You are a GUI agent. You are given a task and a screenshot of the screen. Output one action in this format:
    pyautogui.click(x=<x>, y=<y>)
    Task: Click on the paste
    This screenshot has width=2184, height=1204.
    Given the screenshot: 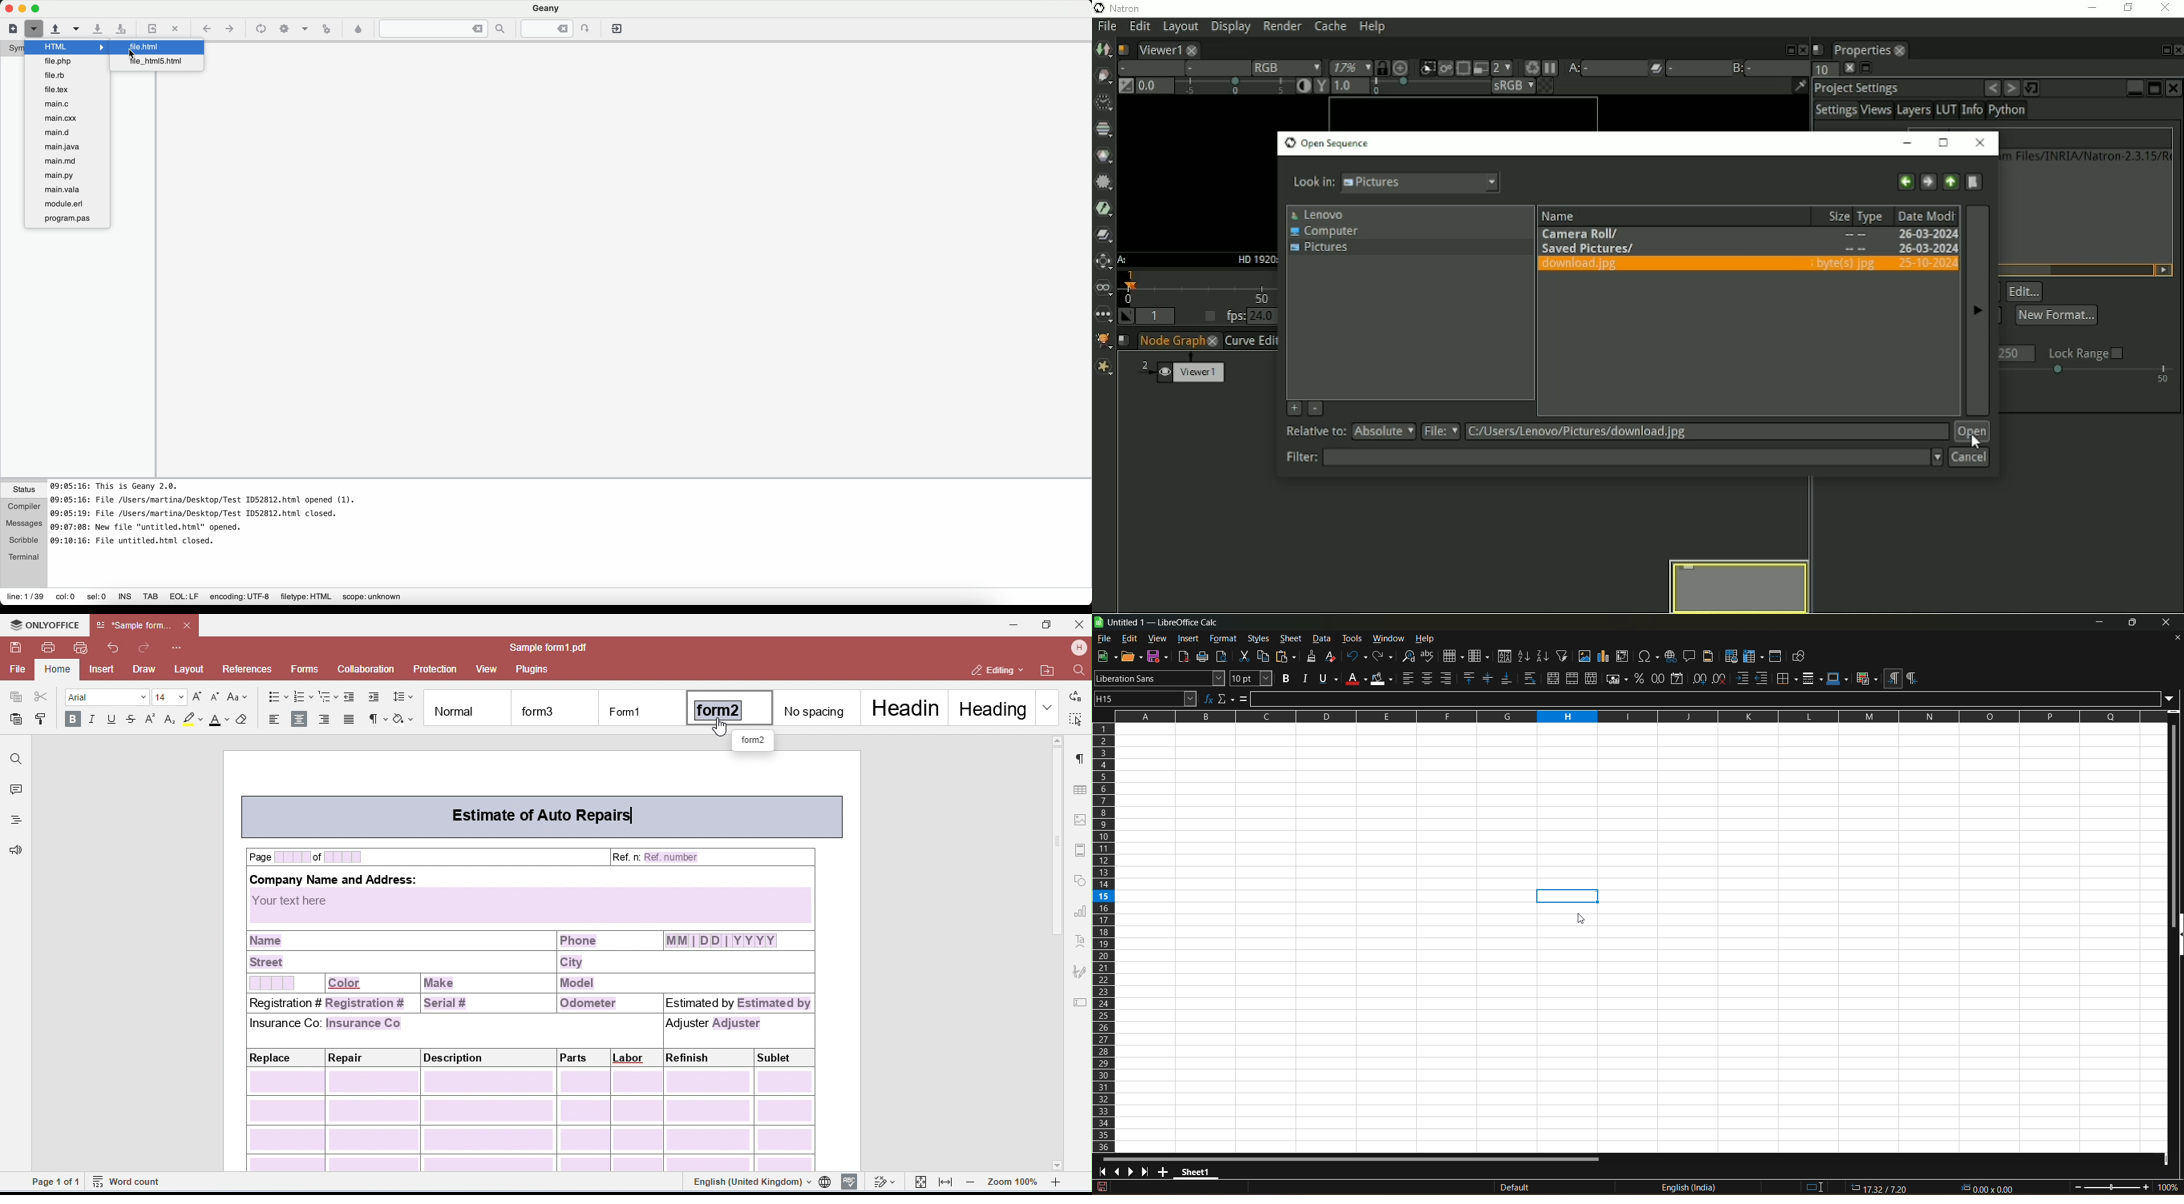 What is the action you would take?
    pyautogui.click(x=1286, y=656)
    